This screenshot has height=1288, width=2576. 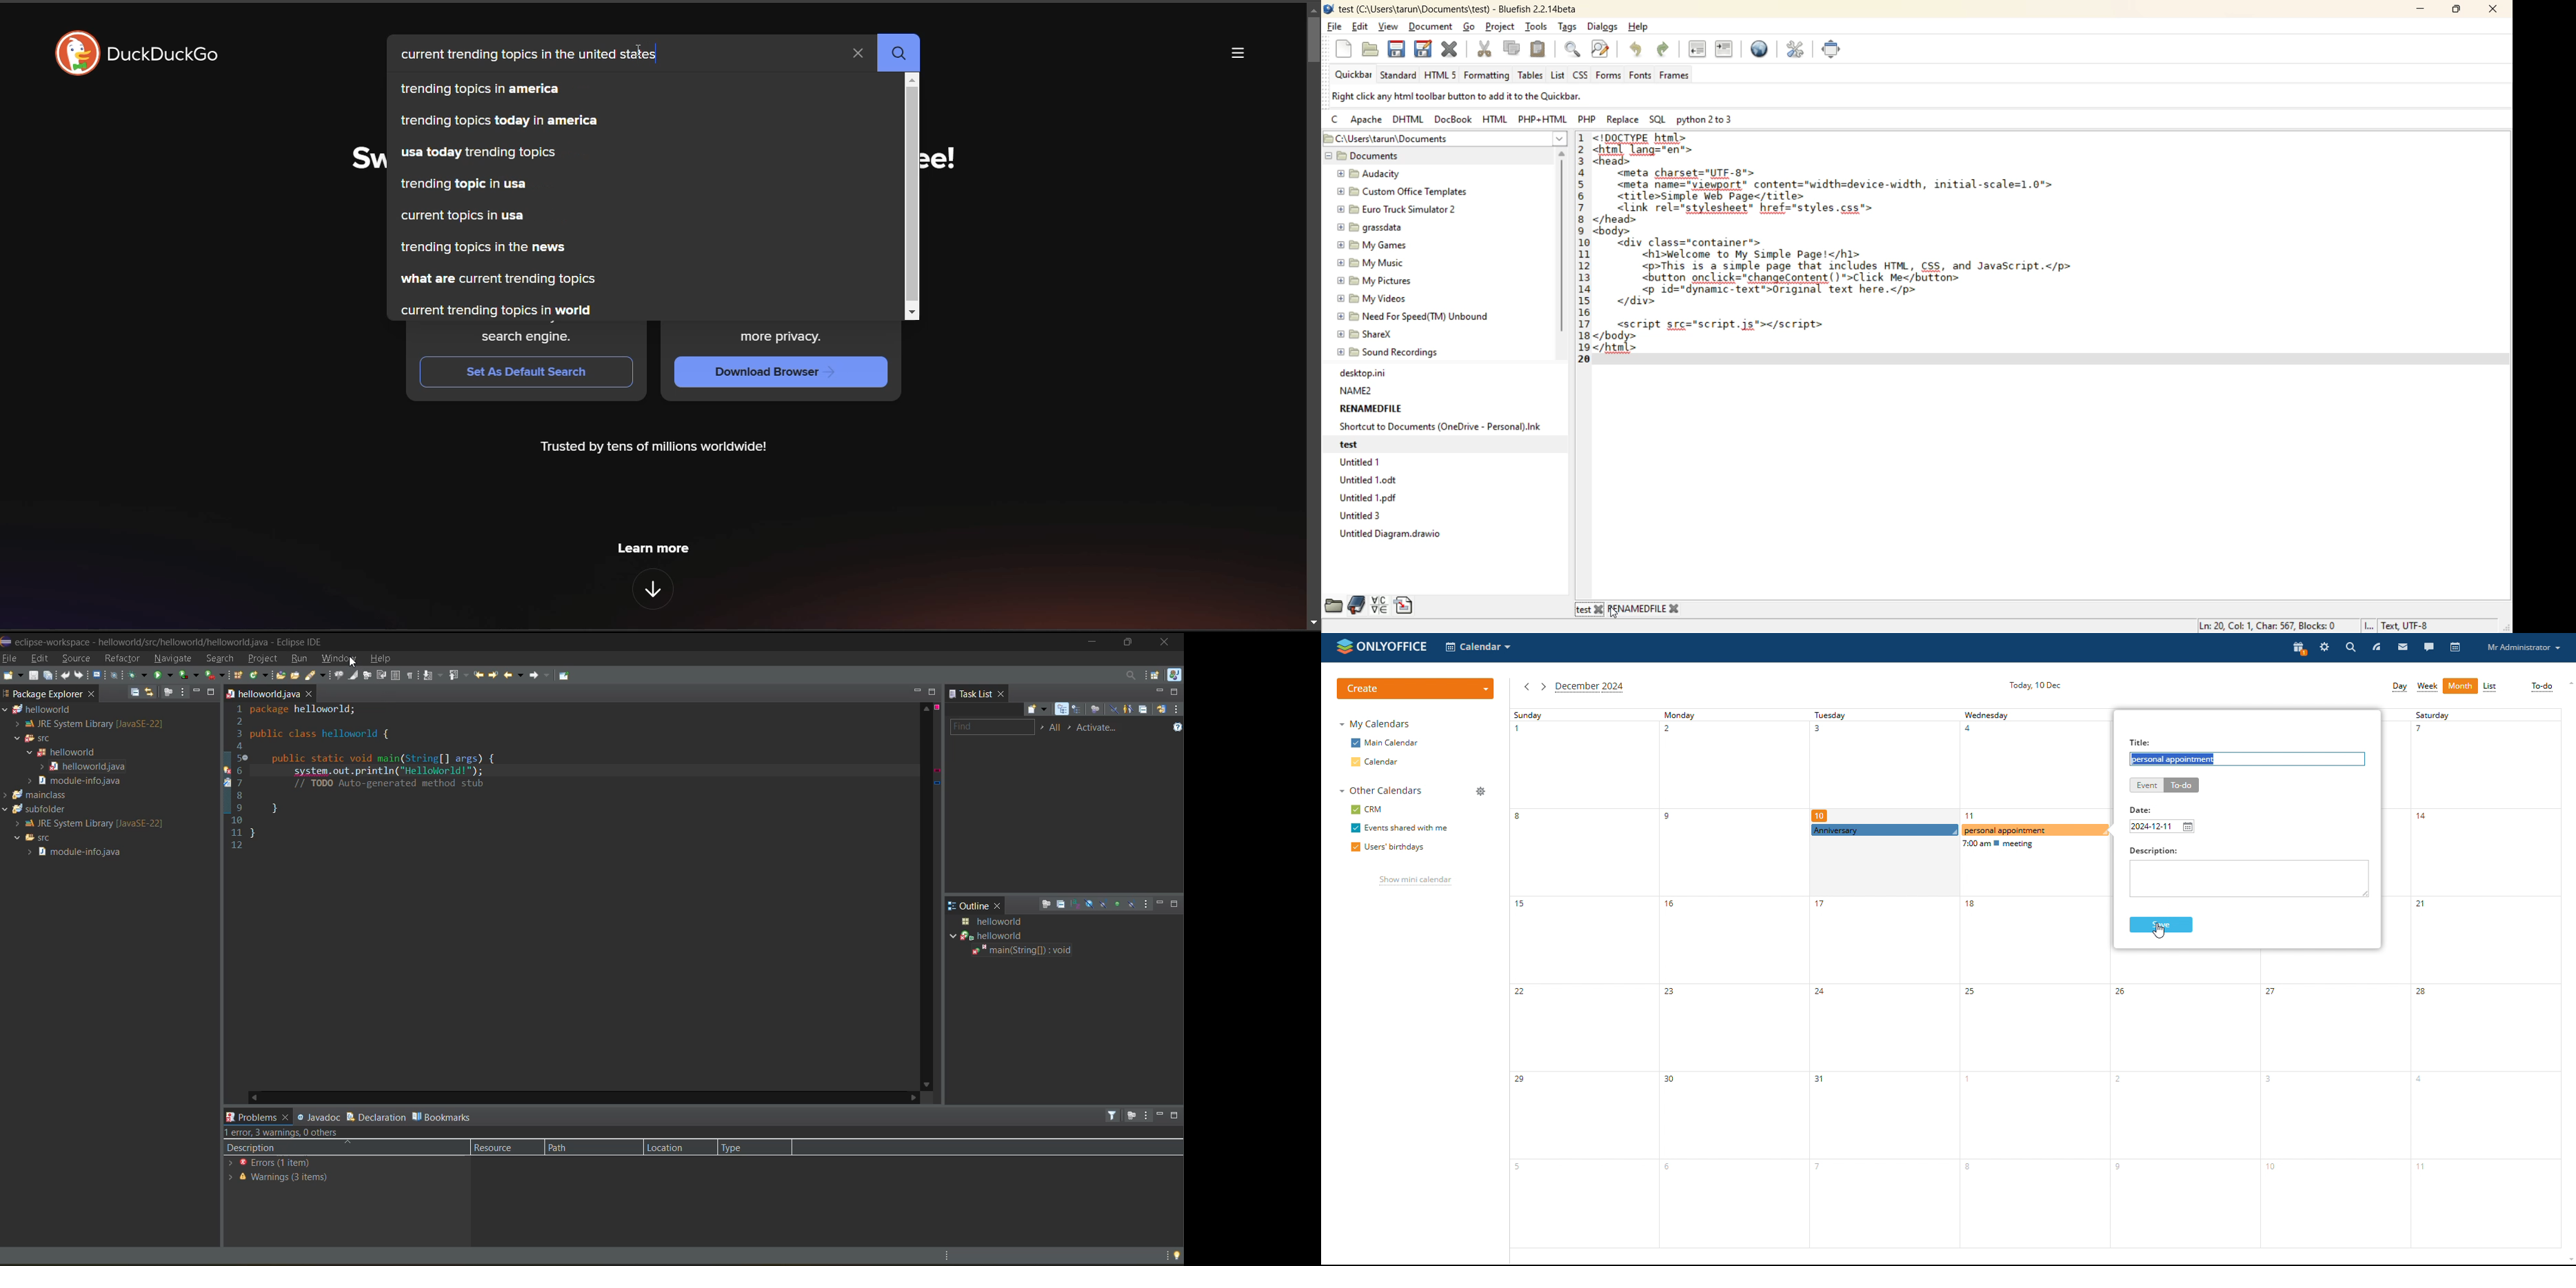 I want to click on edit, so click(x=41, y=658).